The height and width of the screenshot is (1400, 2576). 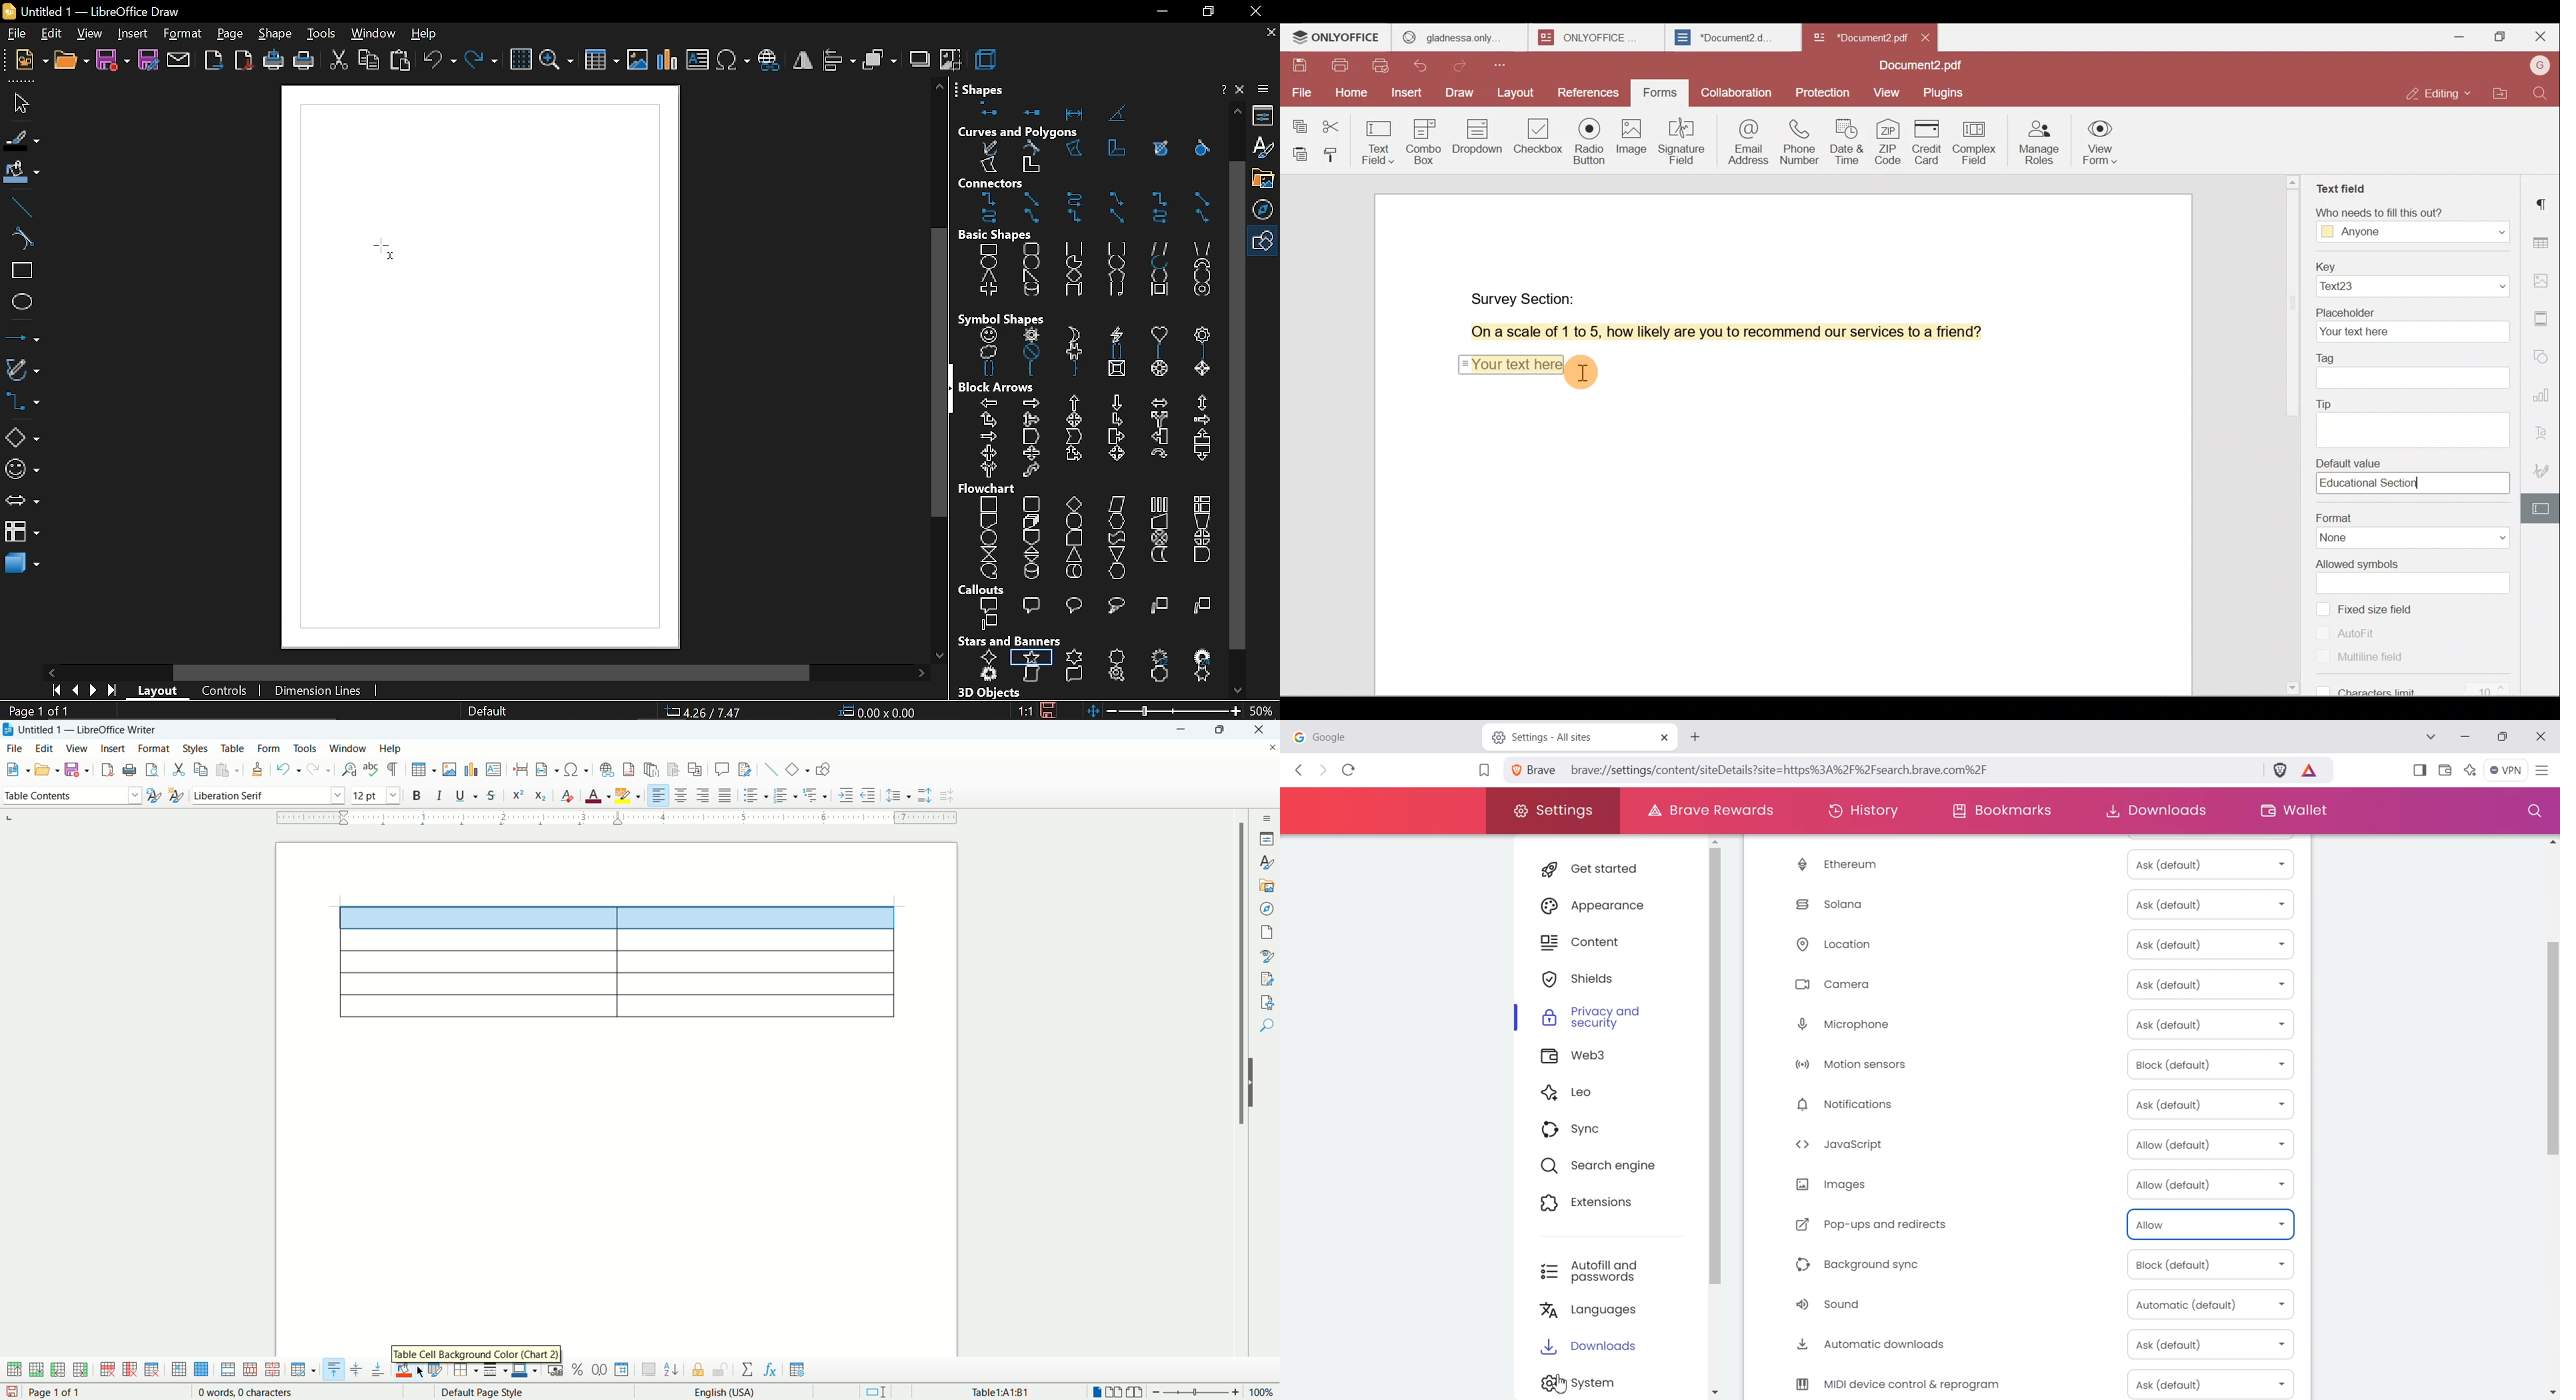 What do you see at coordinates (1339, 68) in the screenshot?
I see `Print file` at bounding box center [1339, 68].